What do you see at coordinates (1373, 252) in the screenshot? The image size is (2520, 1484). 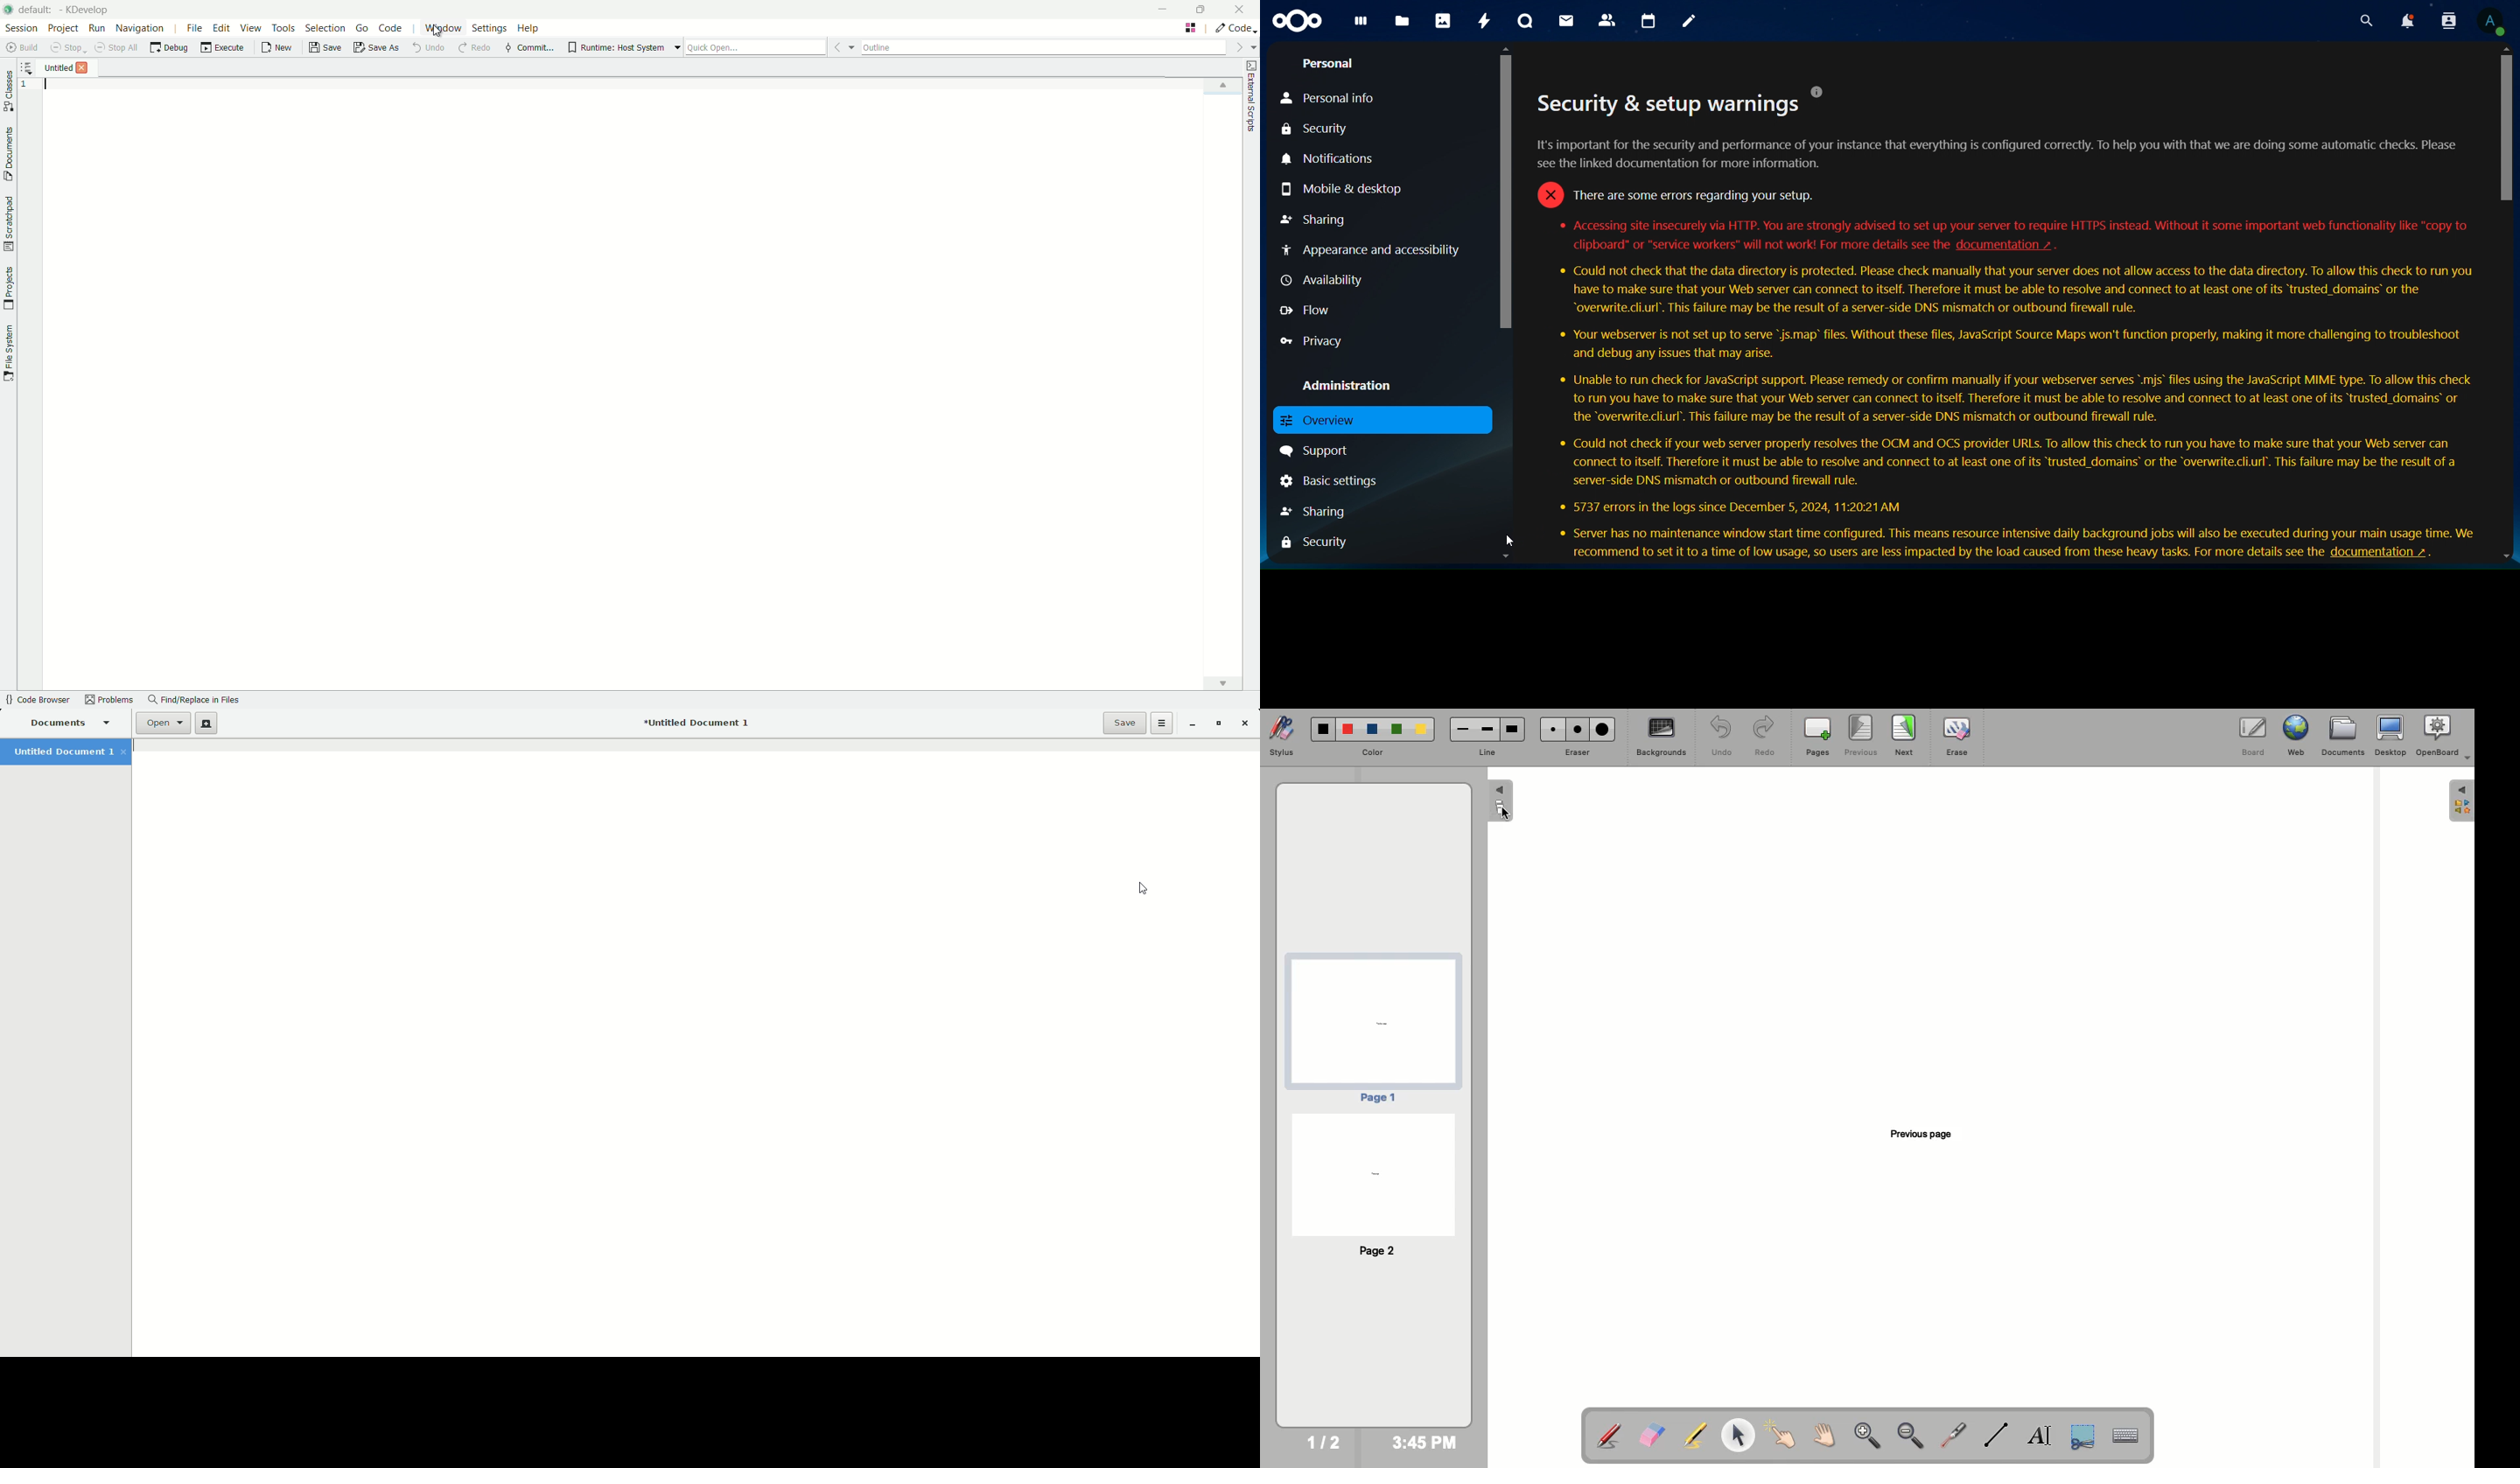 I see `appearance and accessibilty` at bounding box center [1373, 252].